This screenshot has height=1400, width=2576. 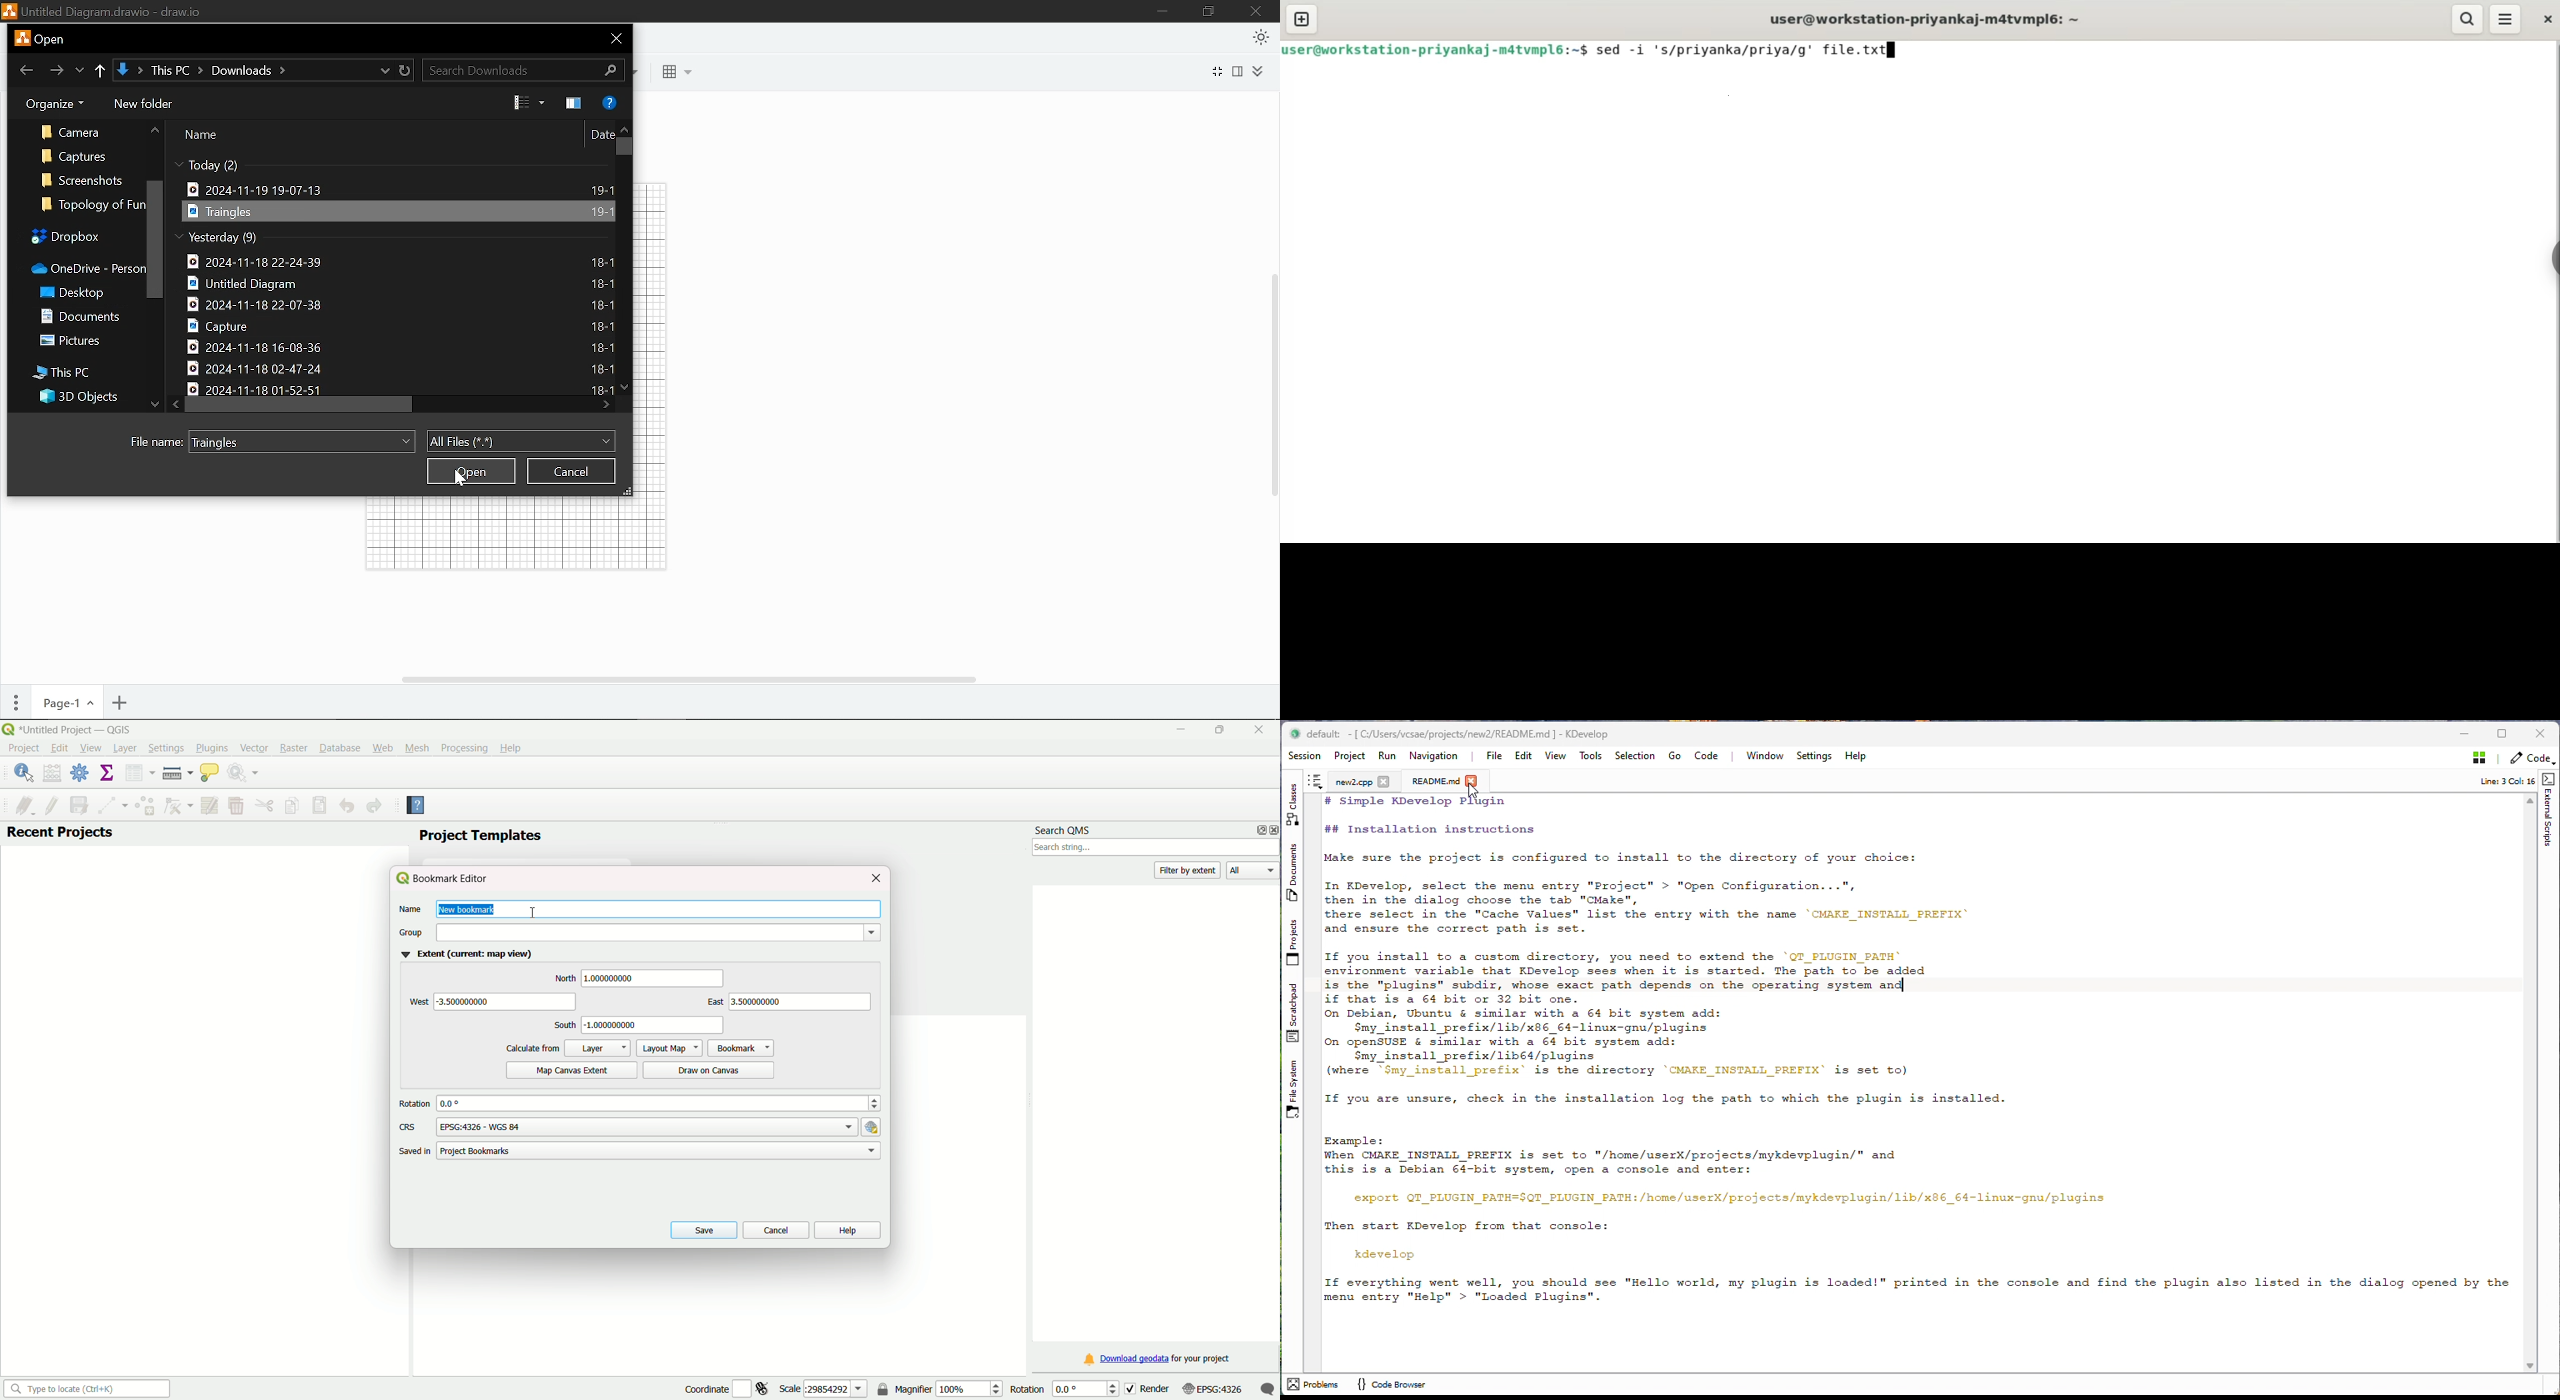 I want to click on current CRS, so click(x=1211, y=1387).